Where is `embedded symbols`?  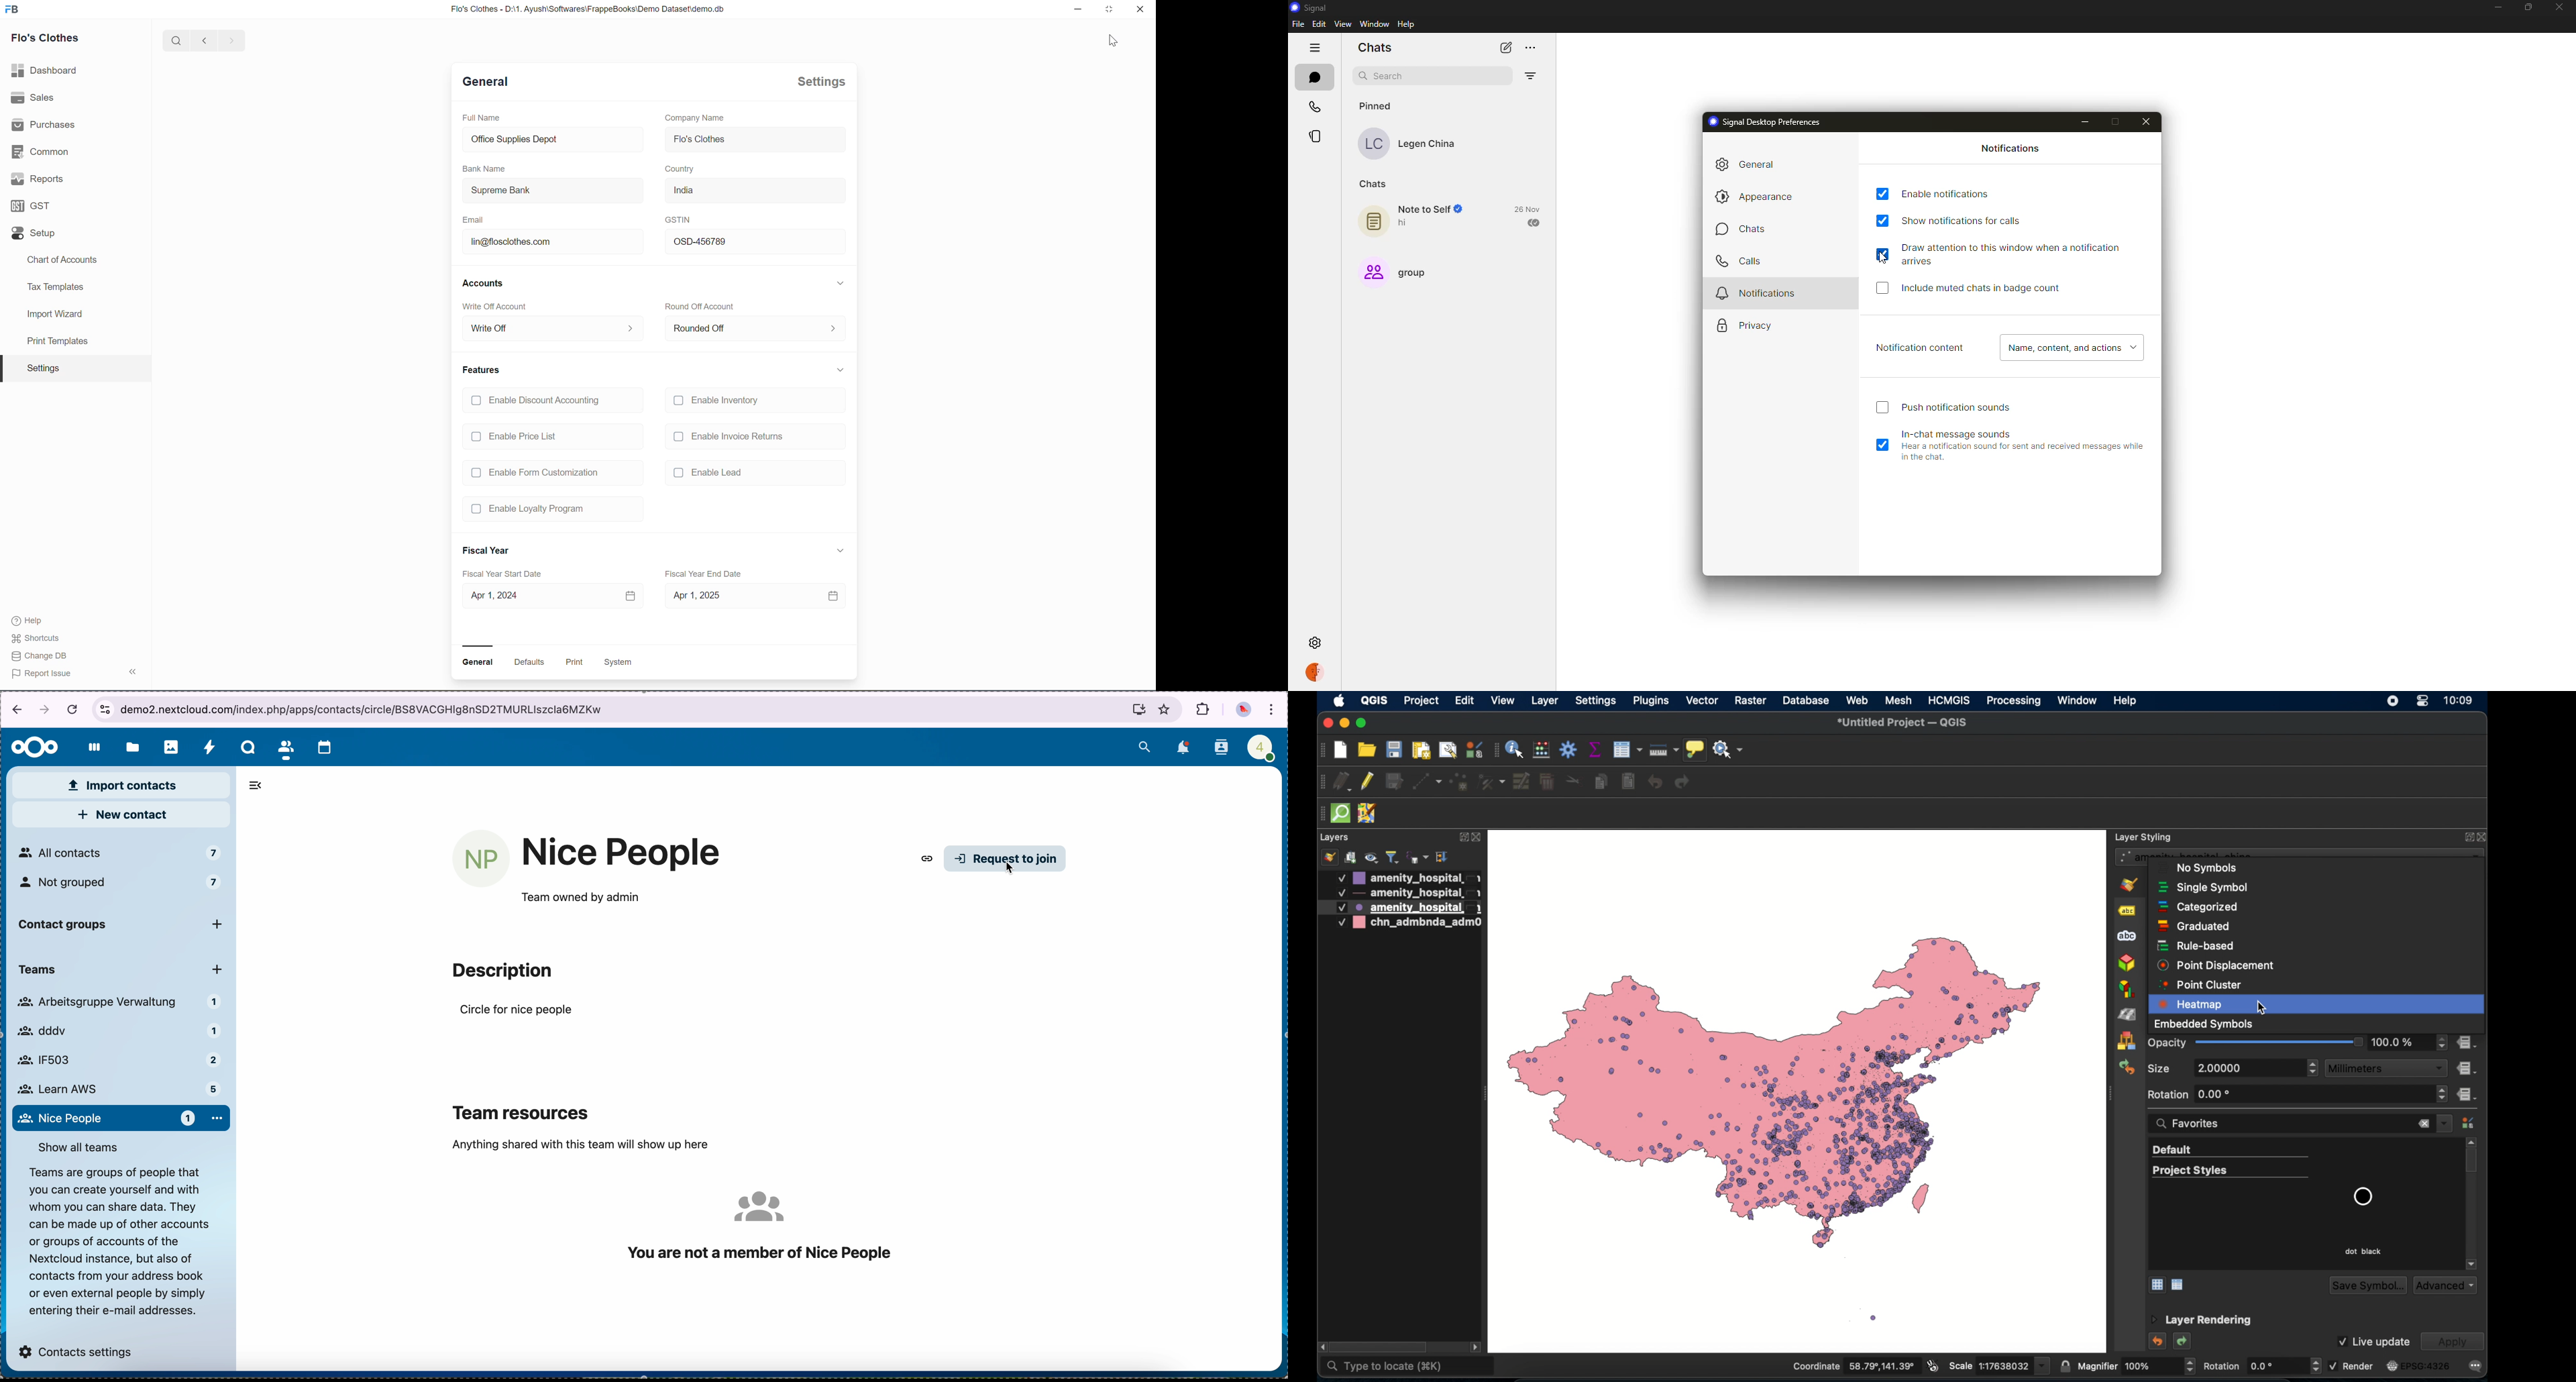 embedded symbols is located at coordinates (2205, 1025).